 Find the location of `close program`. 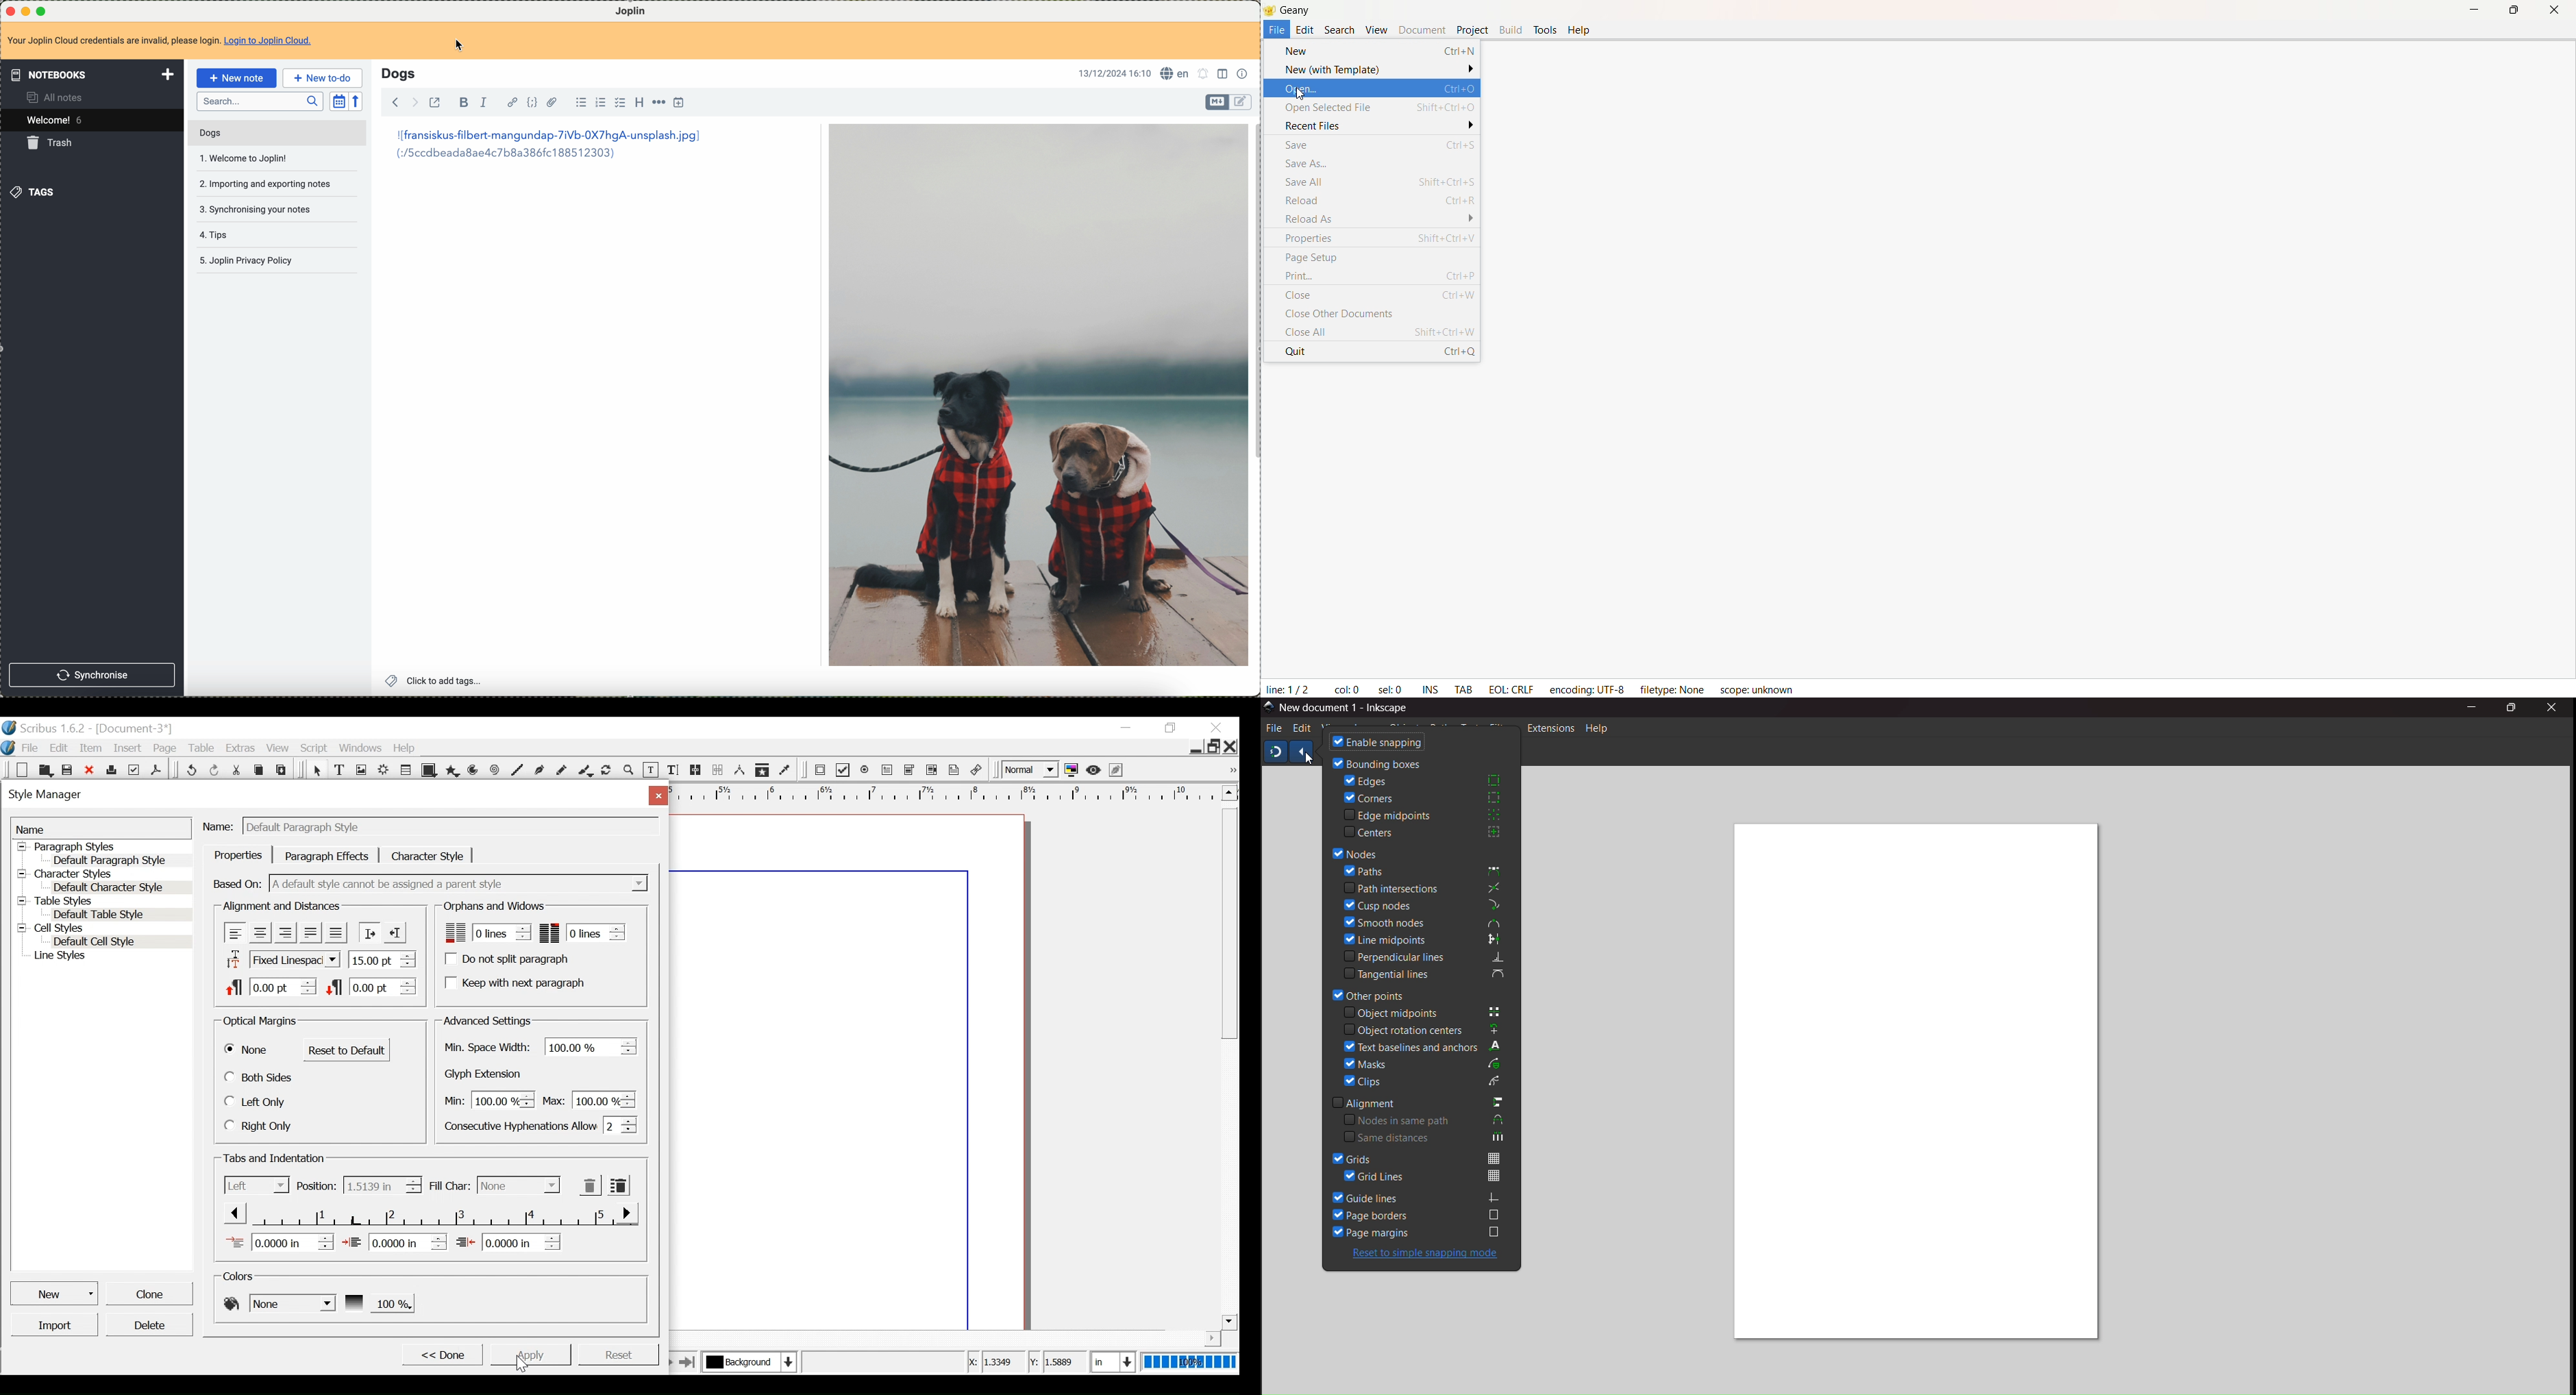

close program is located at coordinates (9, 9).